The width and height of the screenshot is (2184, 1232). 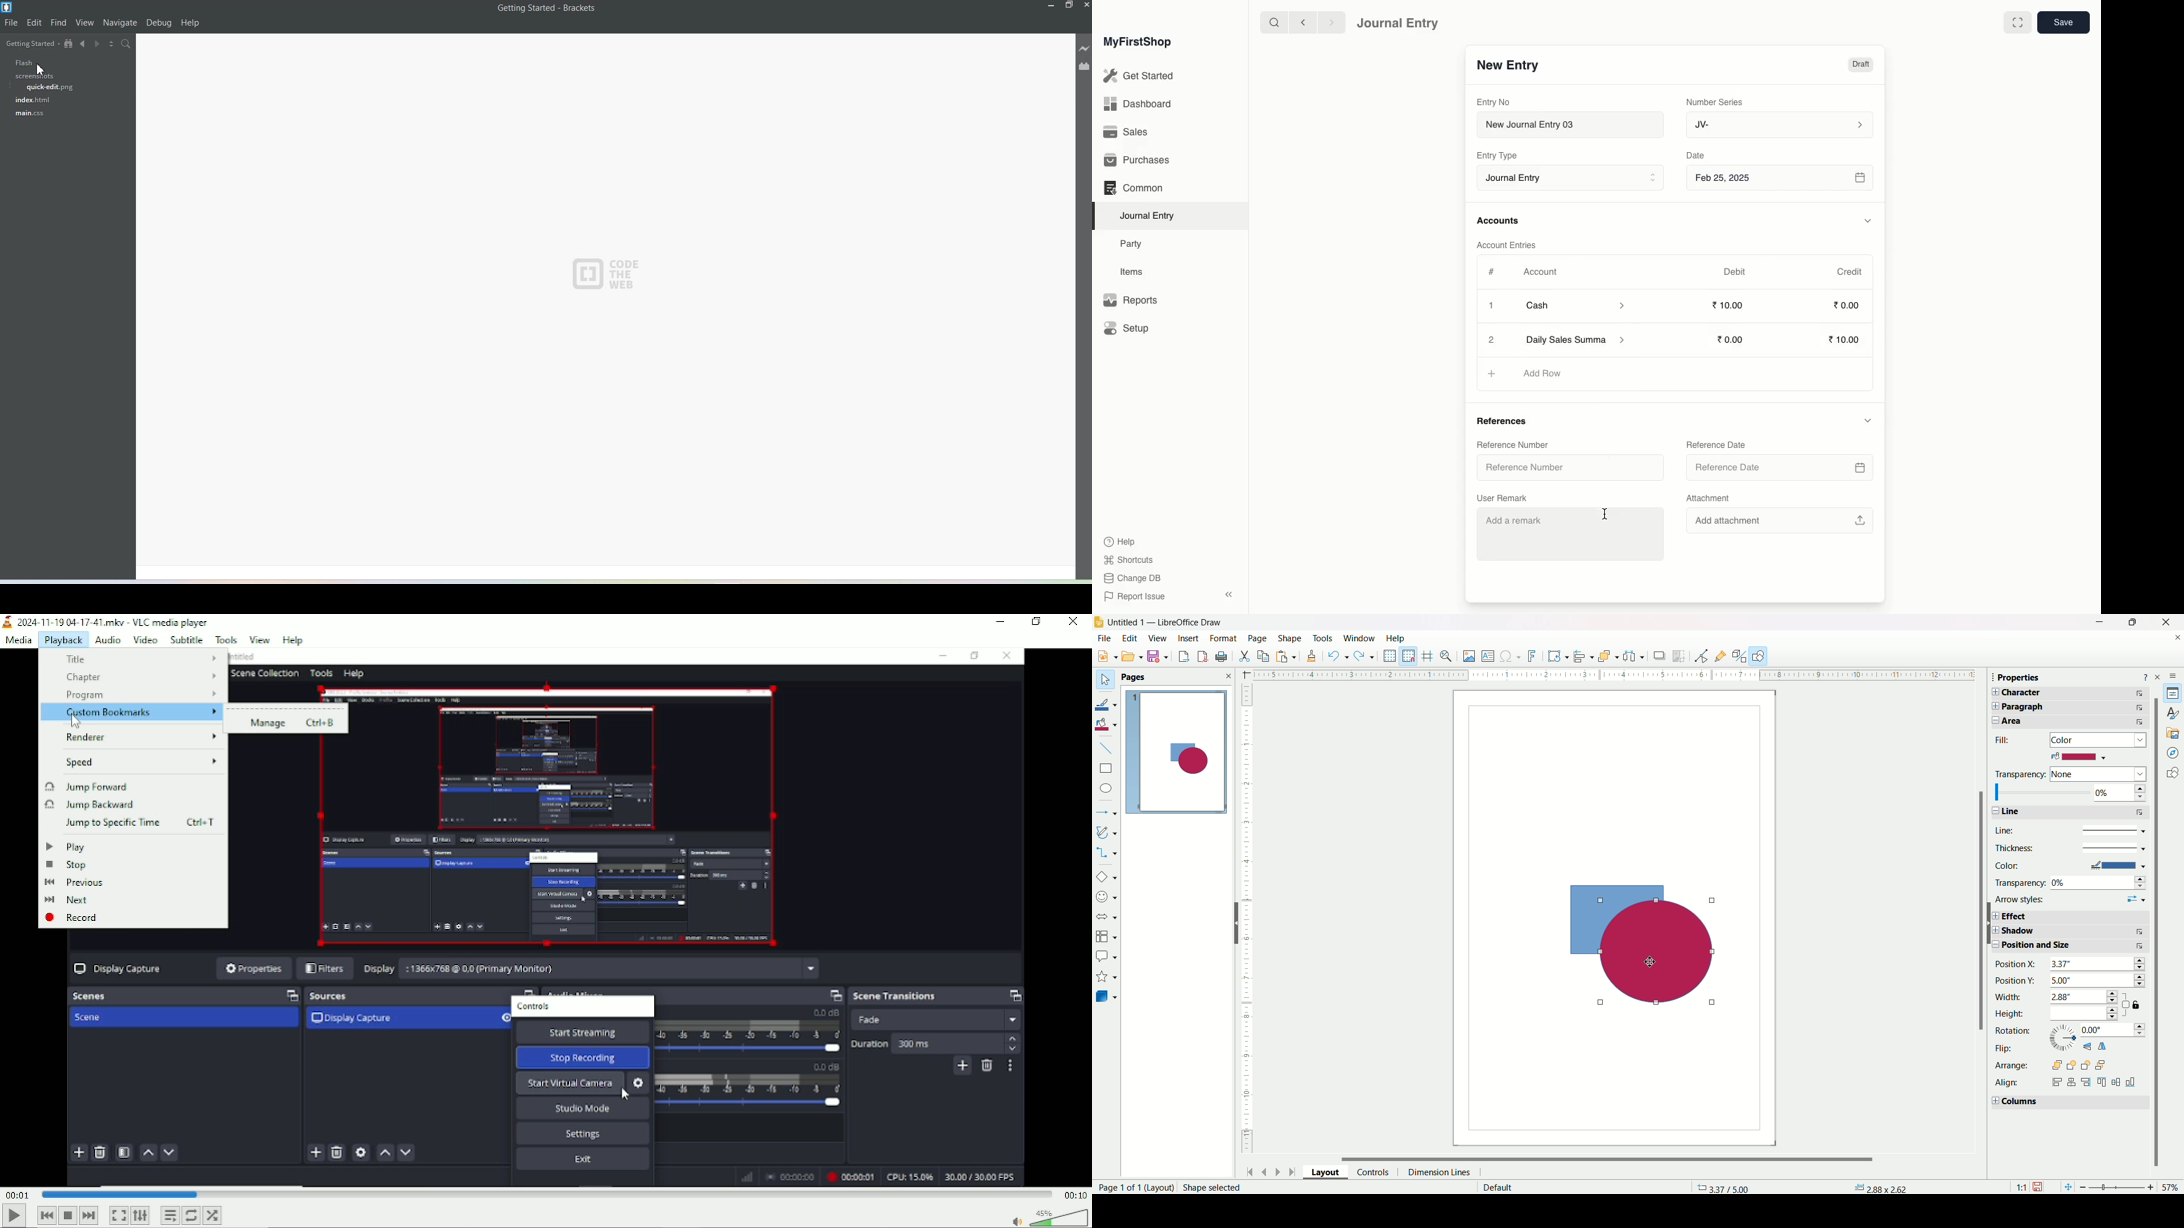 I want to click on basic shapes, so click(x=1107, y=875).